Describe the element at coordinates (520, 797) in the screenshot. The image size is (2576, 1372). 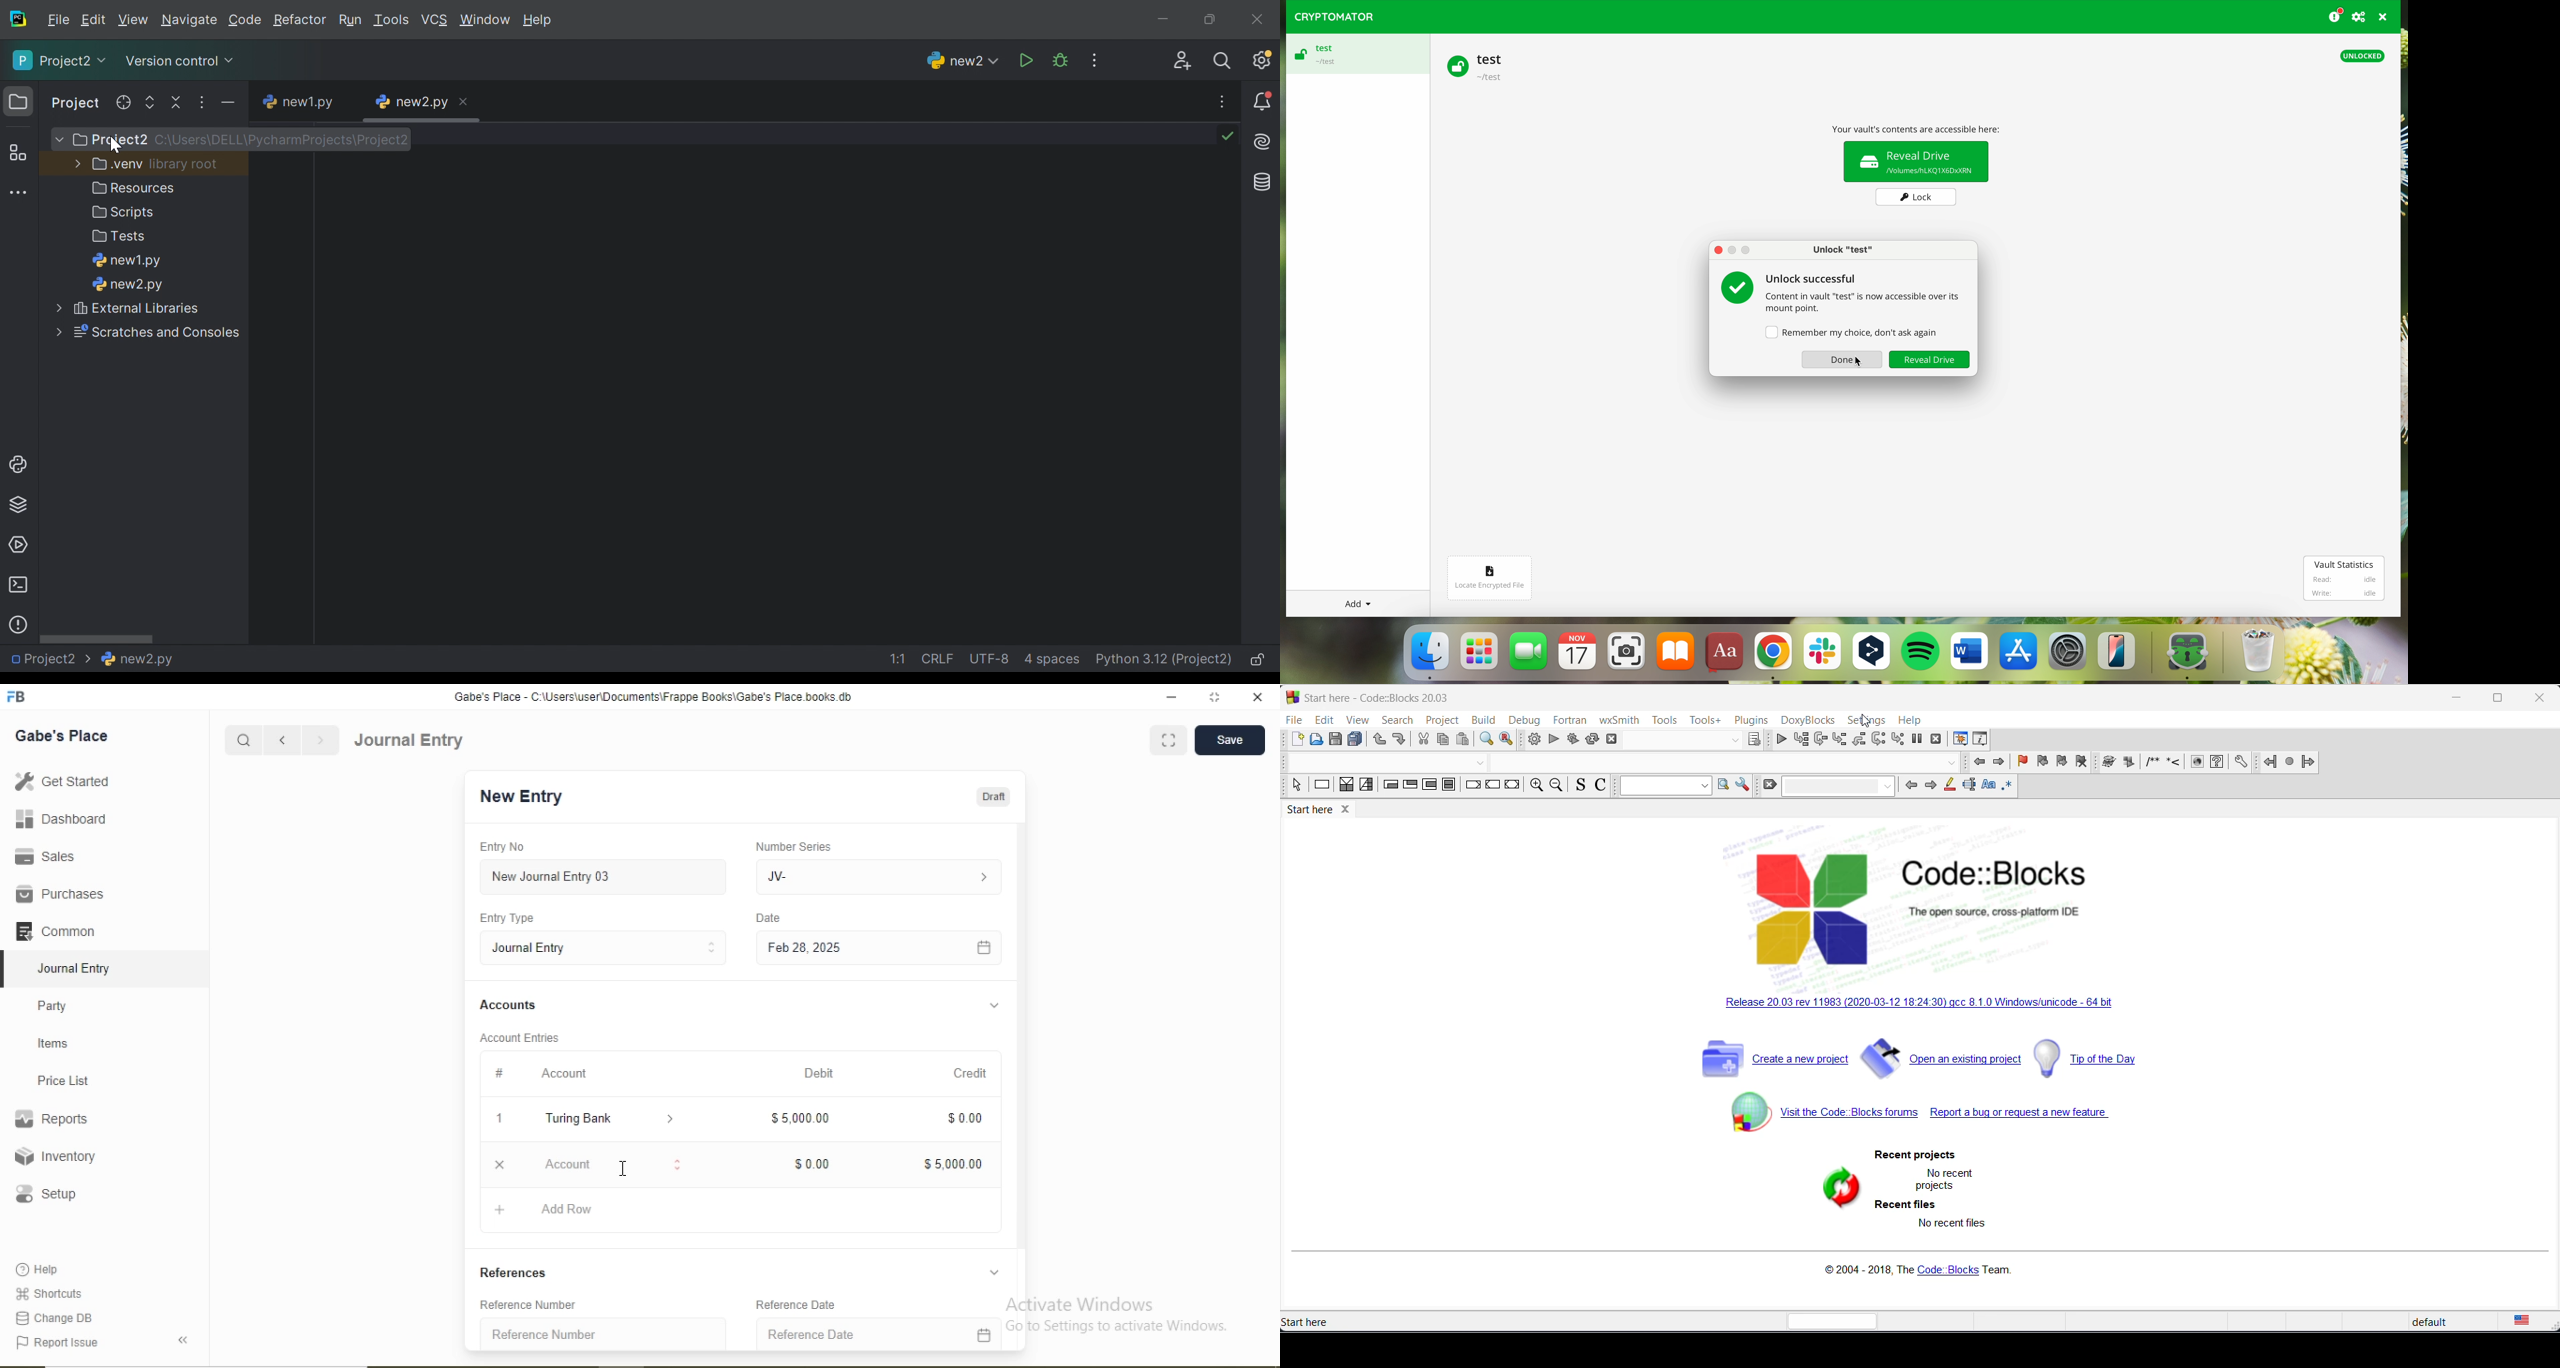
I see `New Entry` at that location.